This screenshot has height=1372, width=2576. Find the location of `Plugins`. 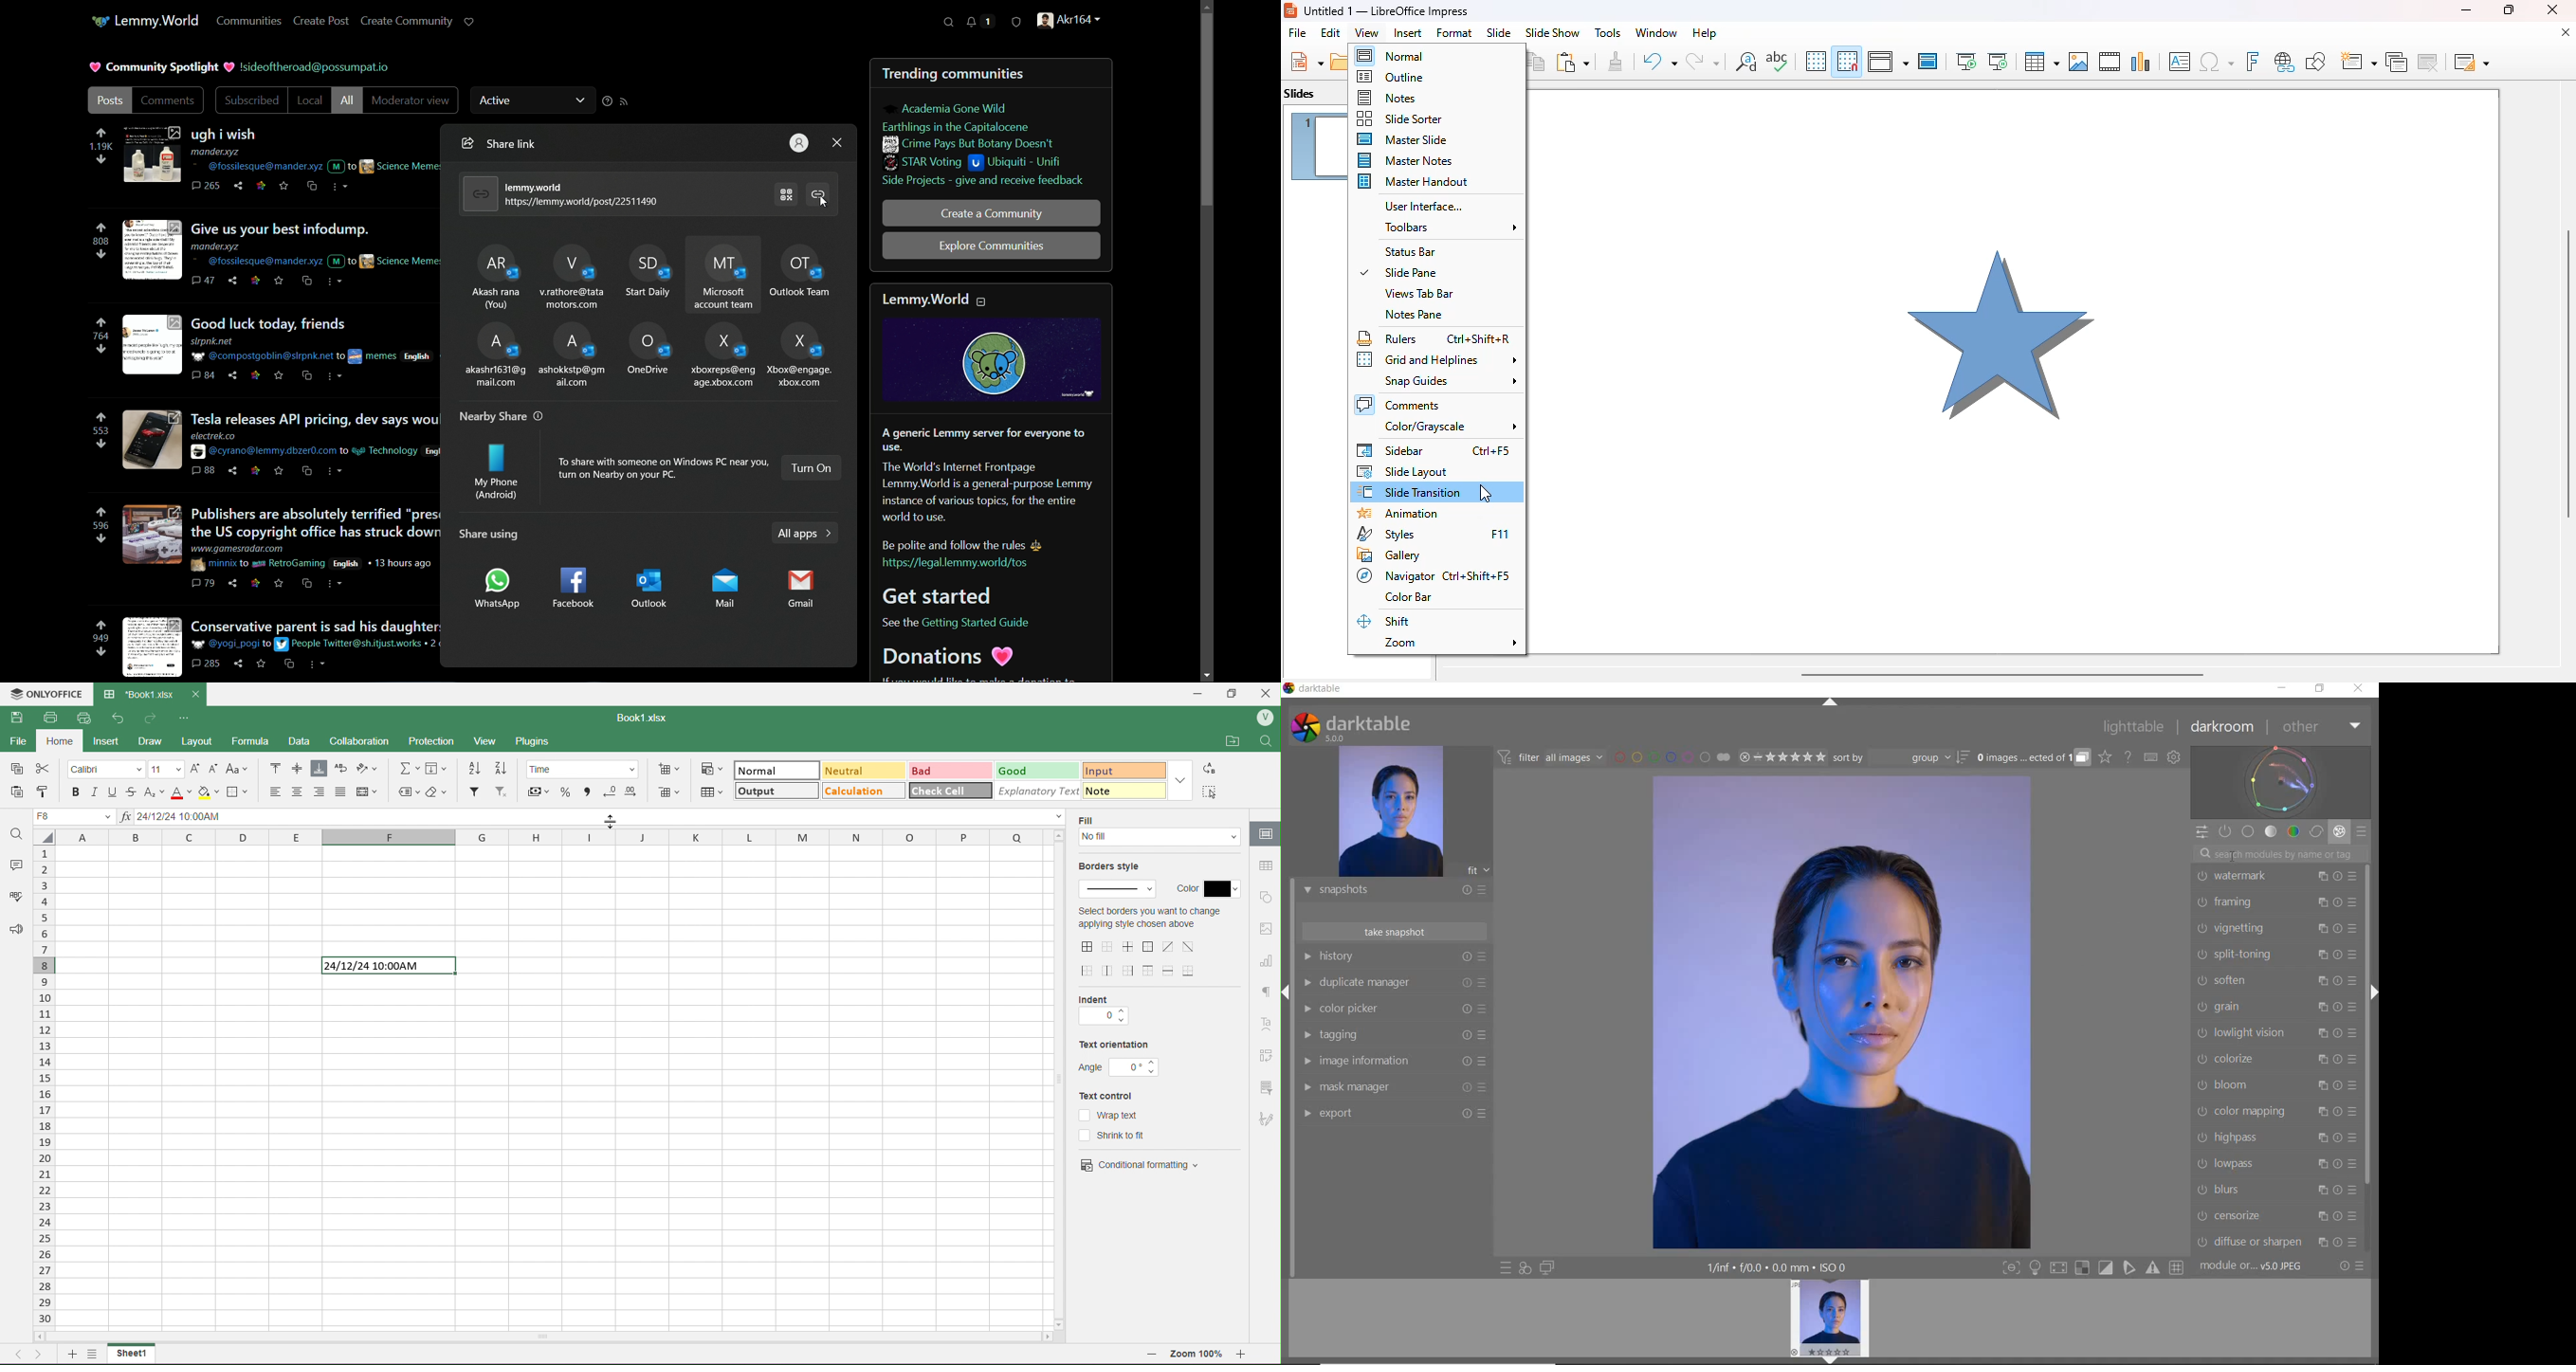

Plugins is located at coordinates (538, 742).